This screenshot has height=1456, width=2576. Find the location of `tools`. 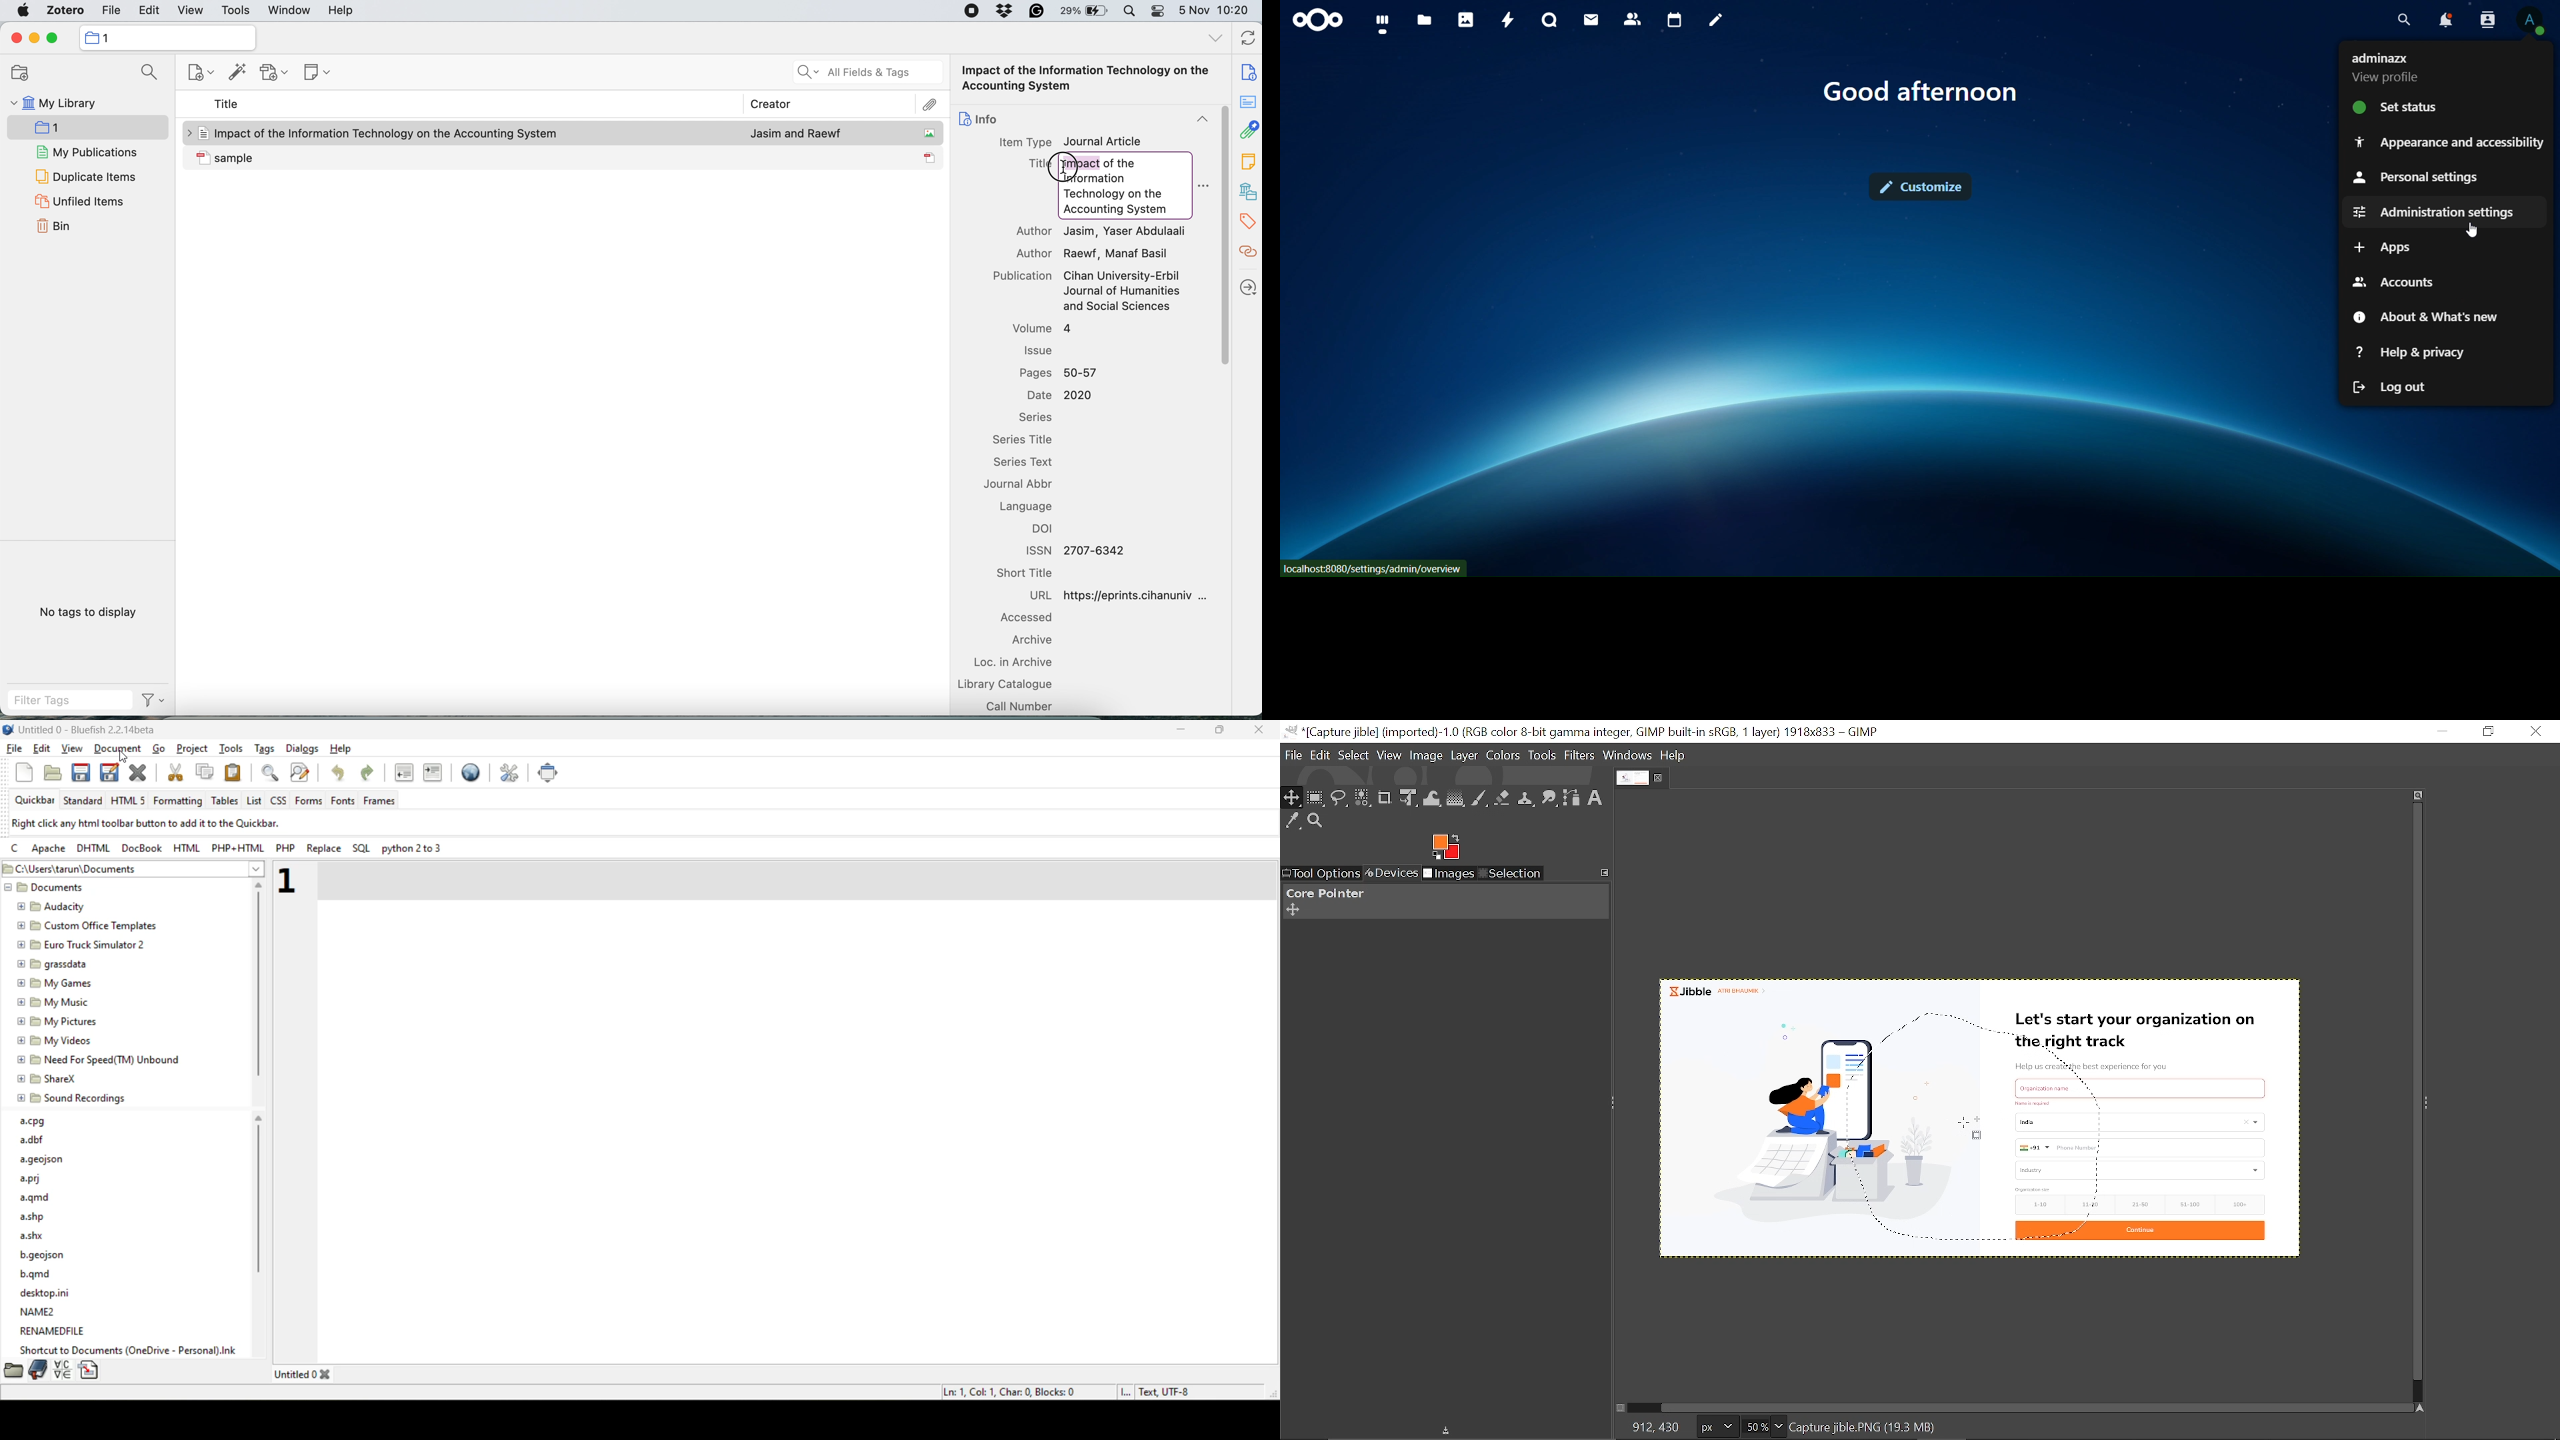

tools is located at coordinates (232, 748).